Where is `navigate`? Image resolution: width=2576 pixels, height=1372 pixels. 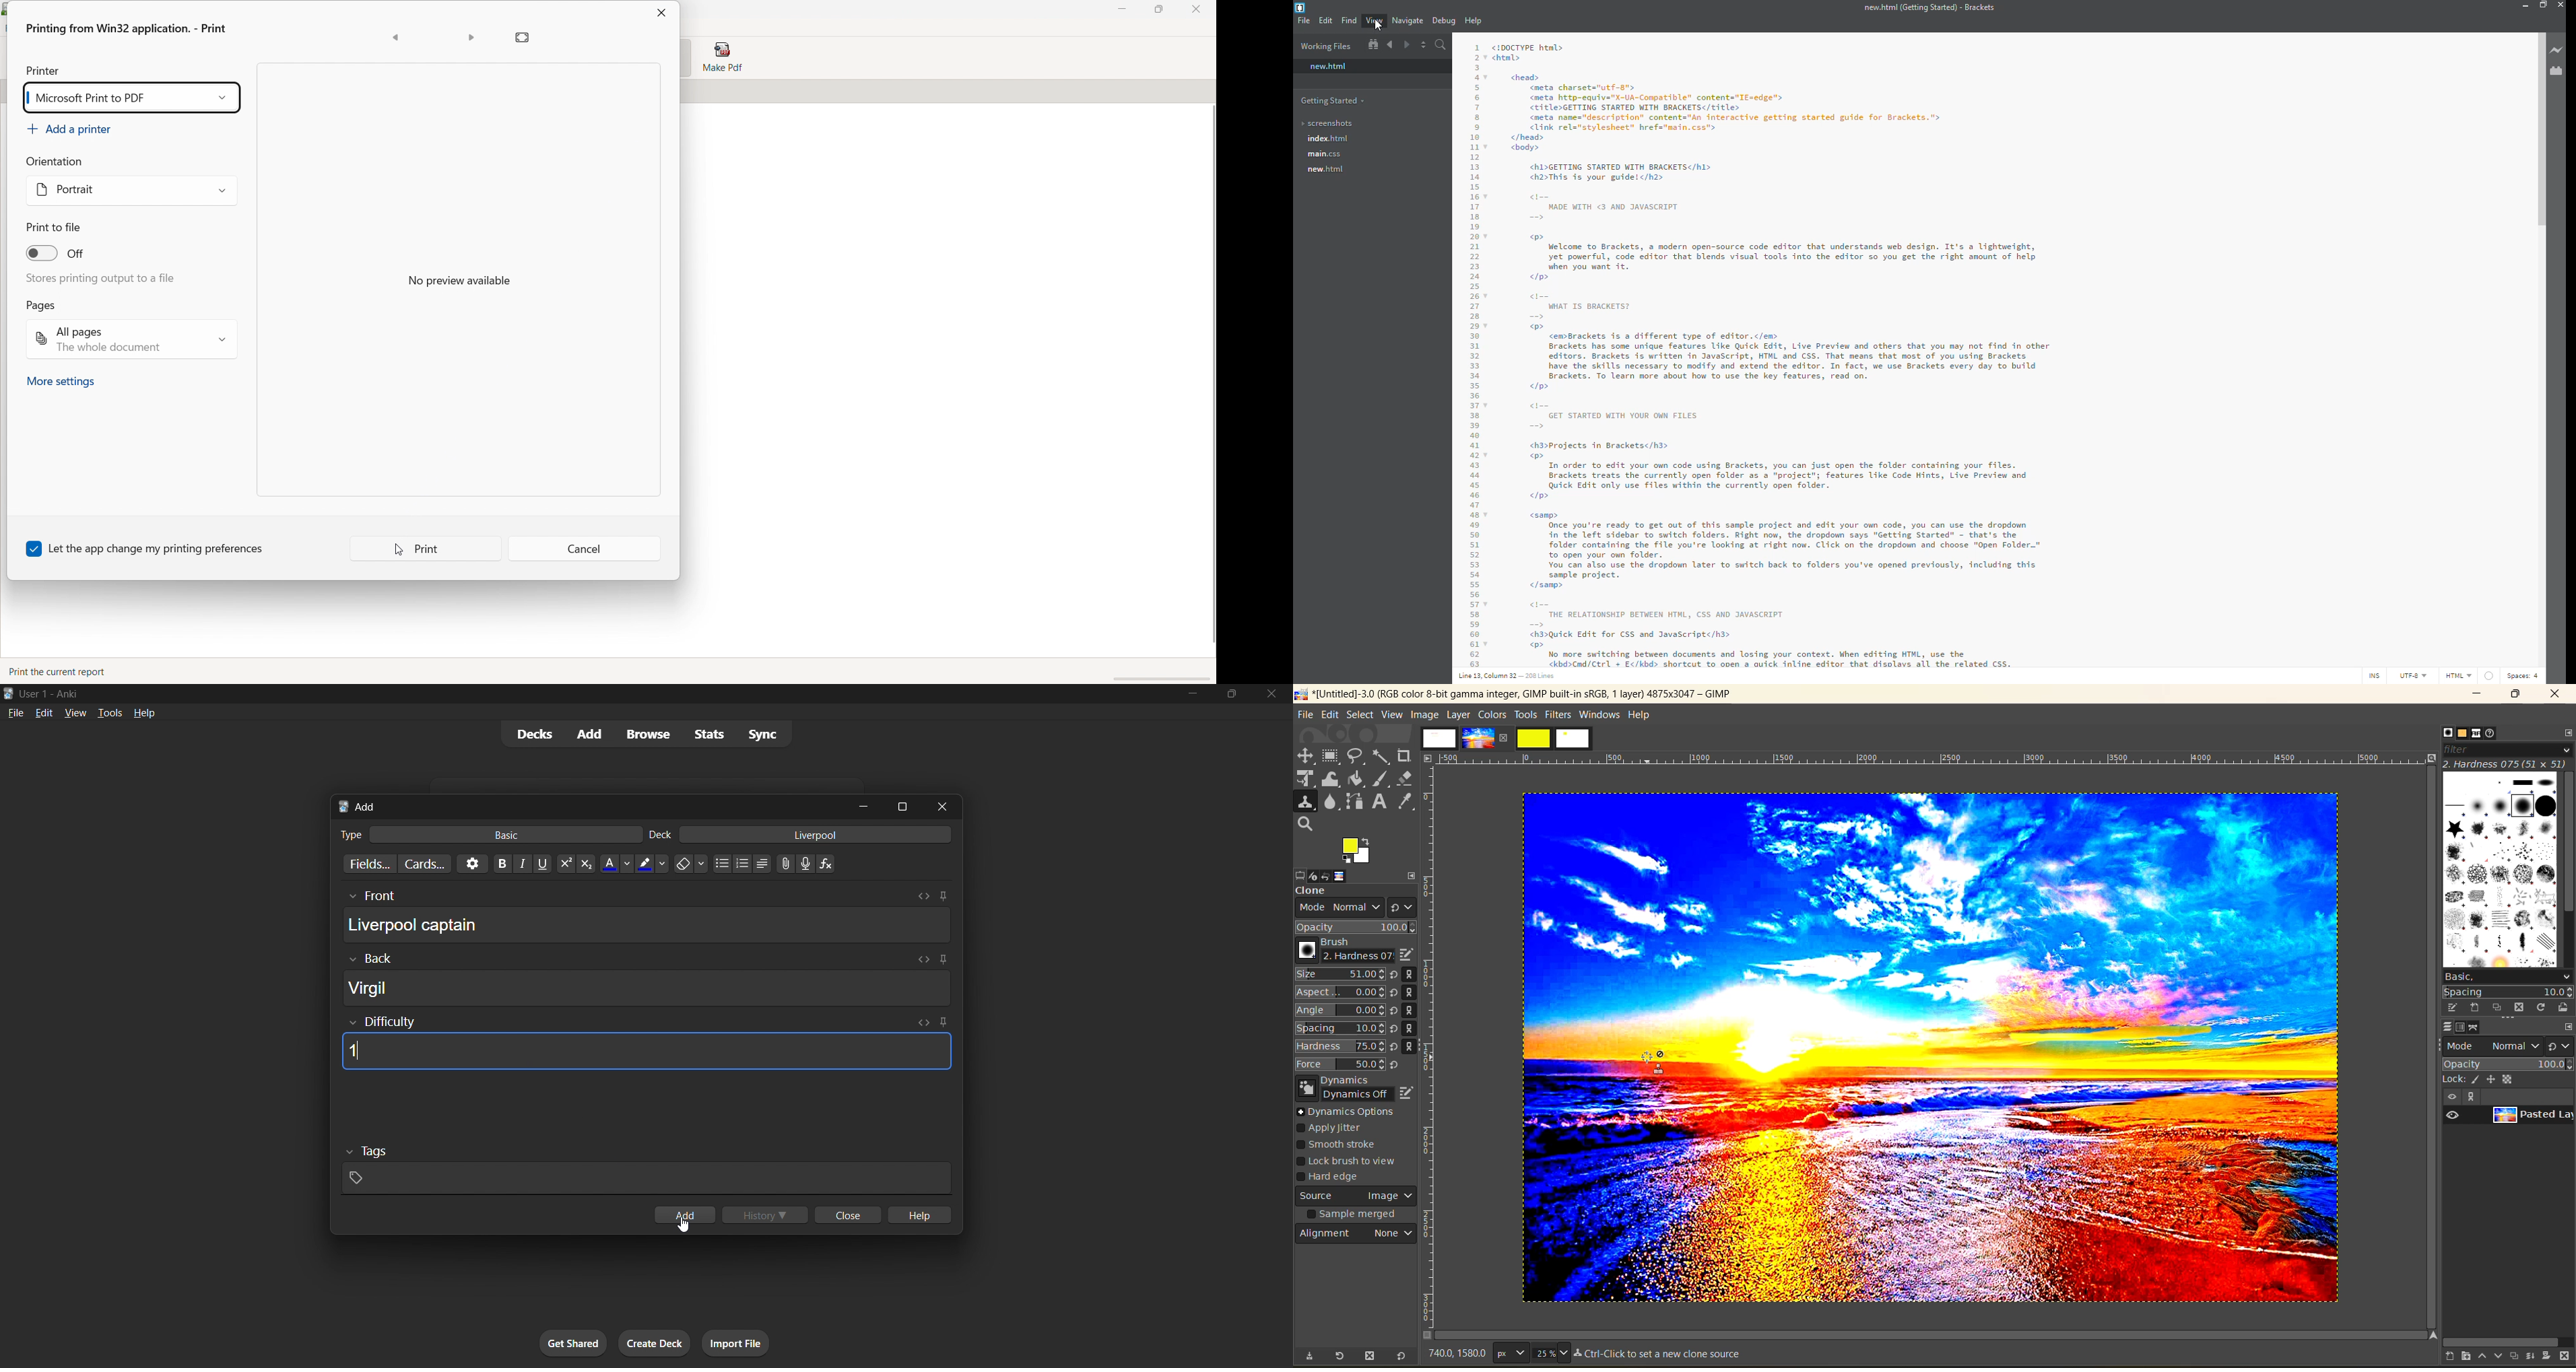 navigate is located at coordinates (1406, 20).